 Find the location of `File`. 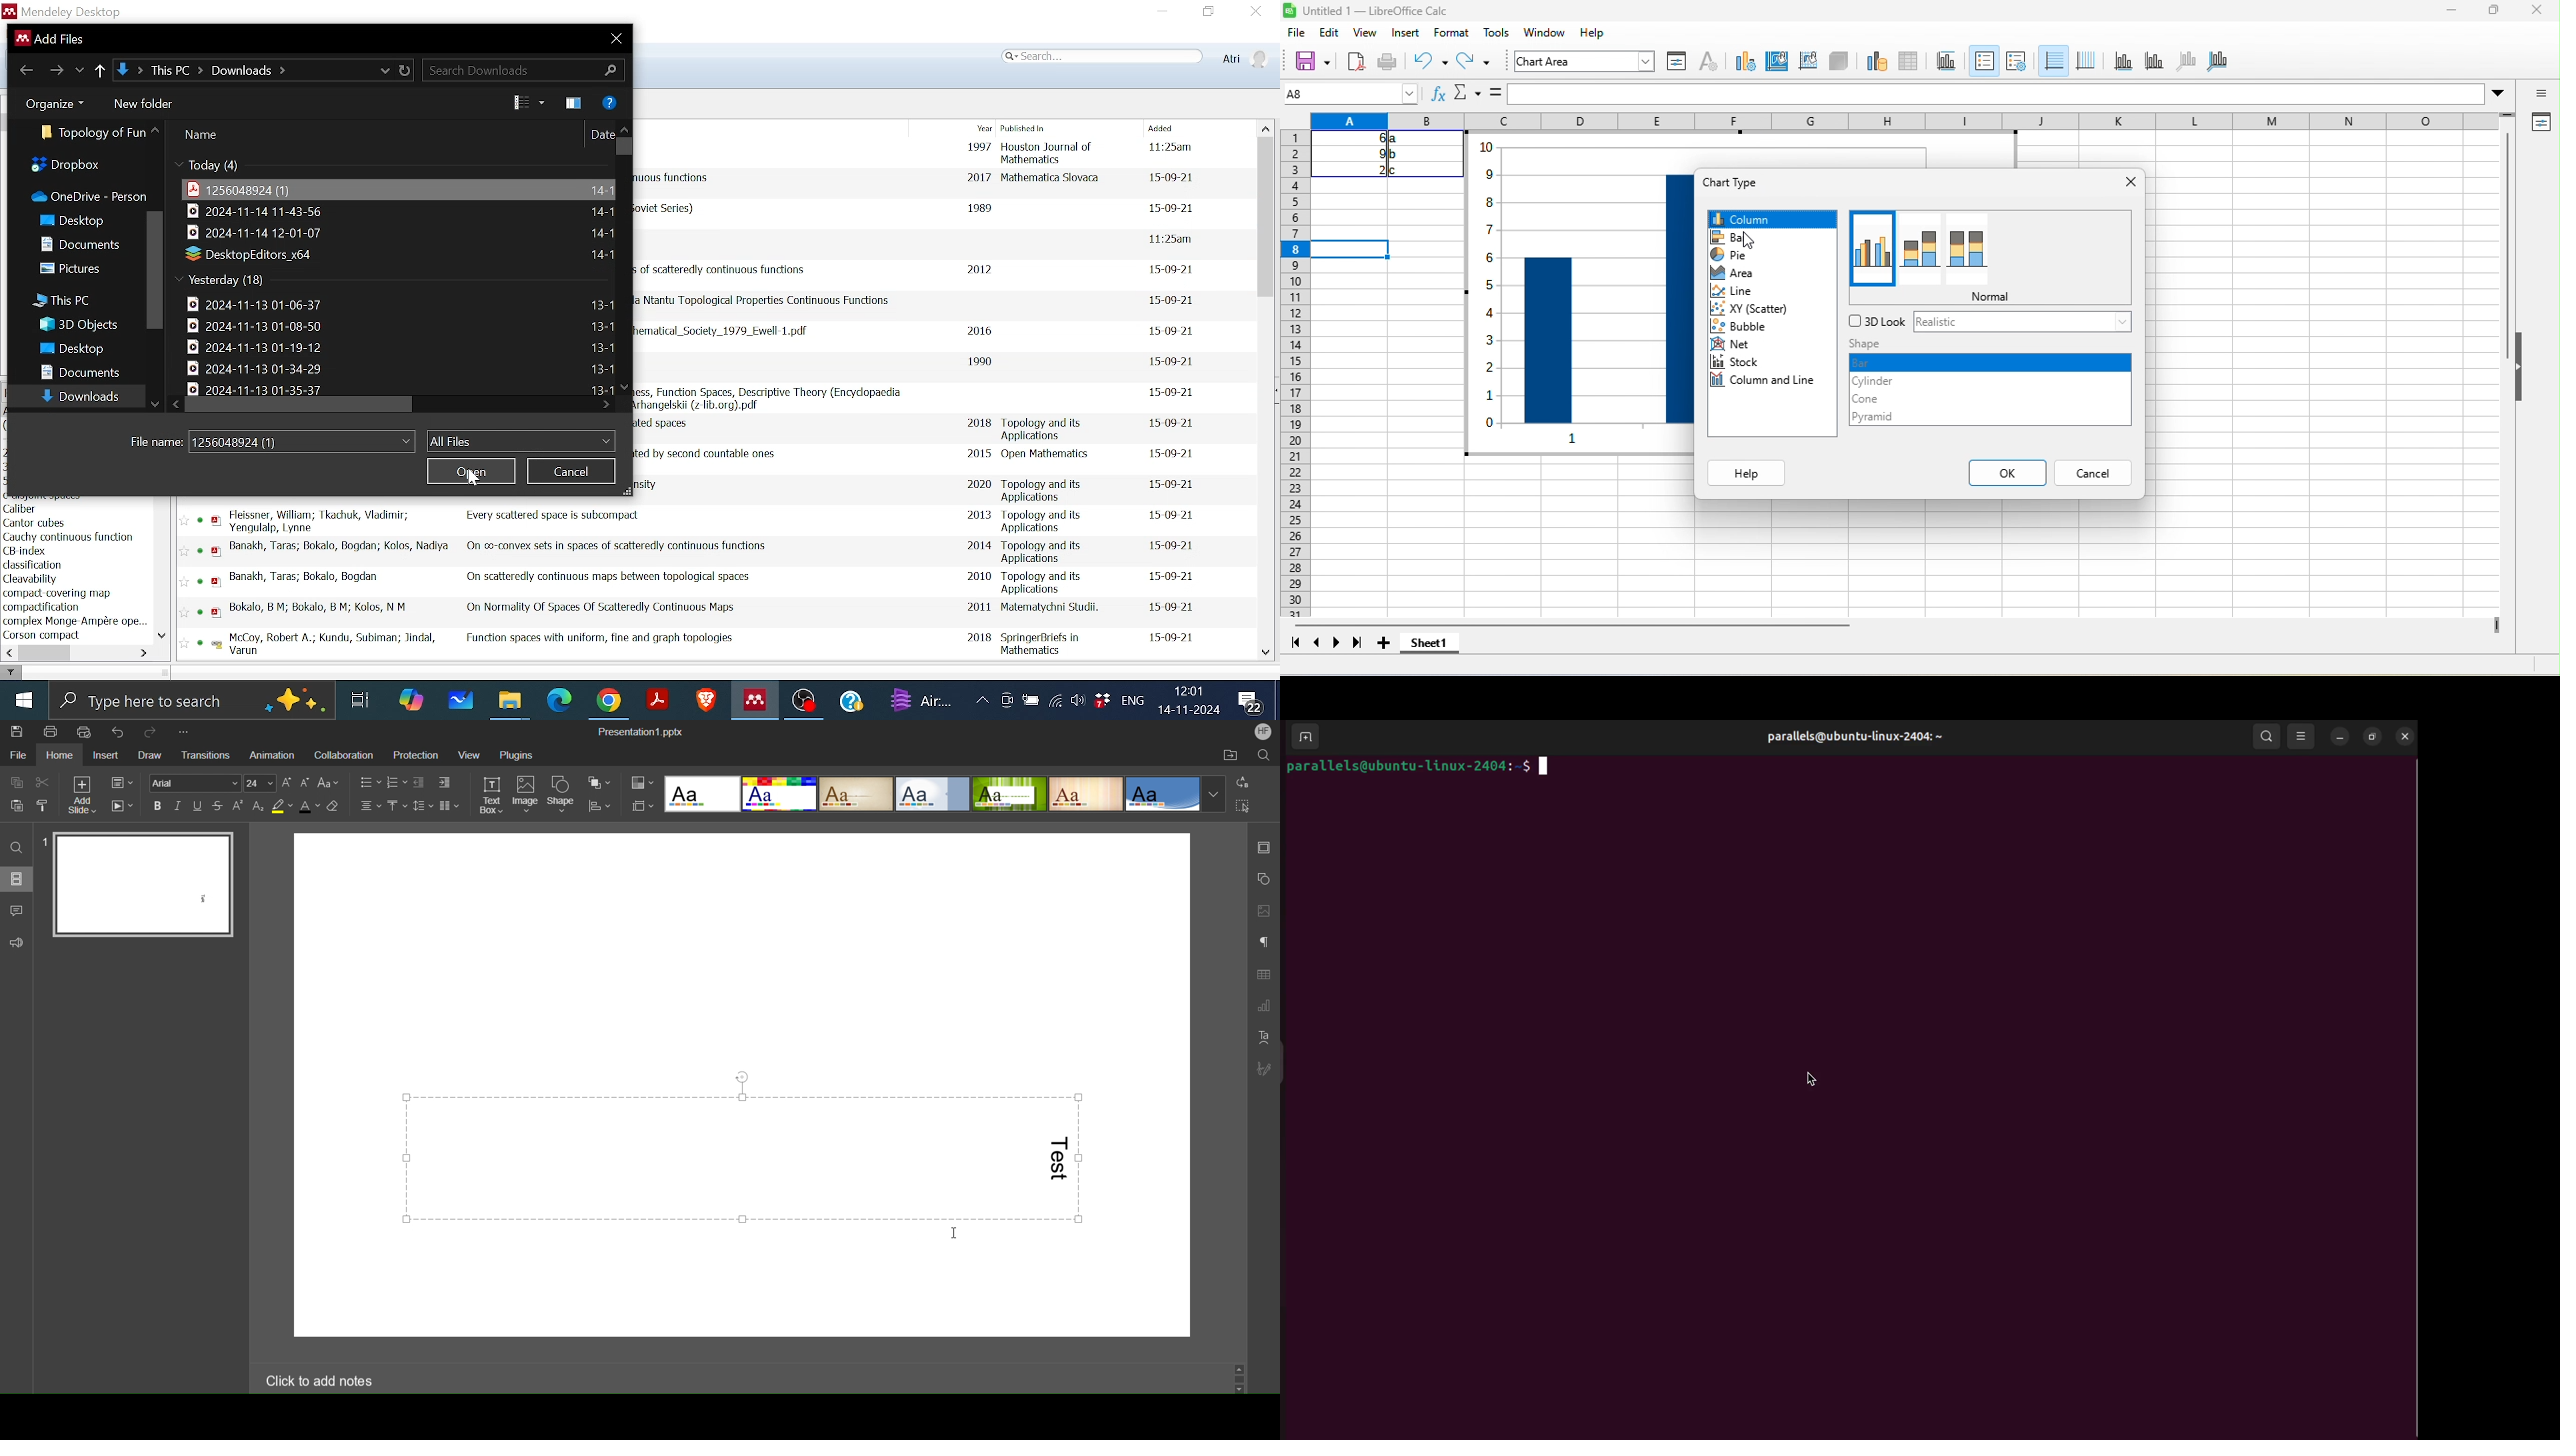

File is located at coordinates (240, 190).